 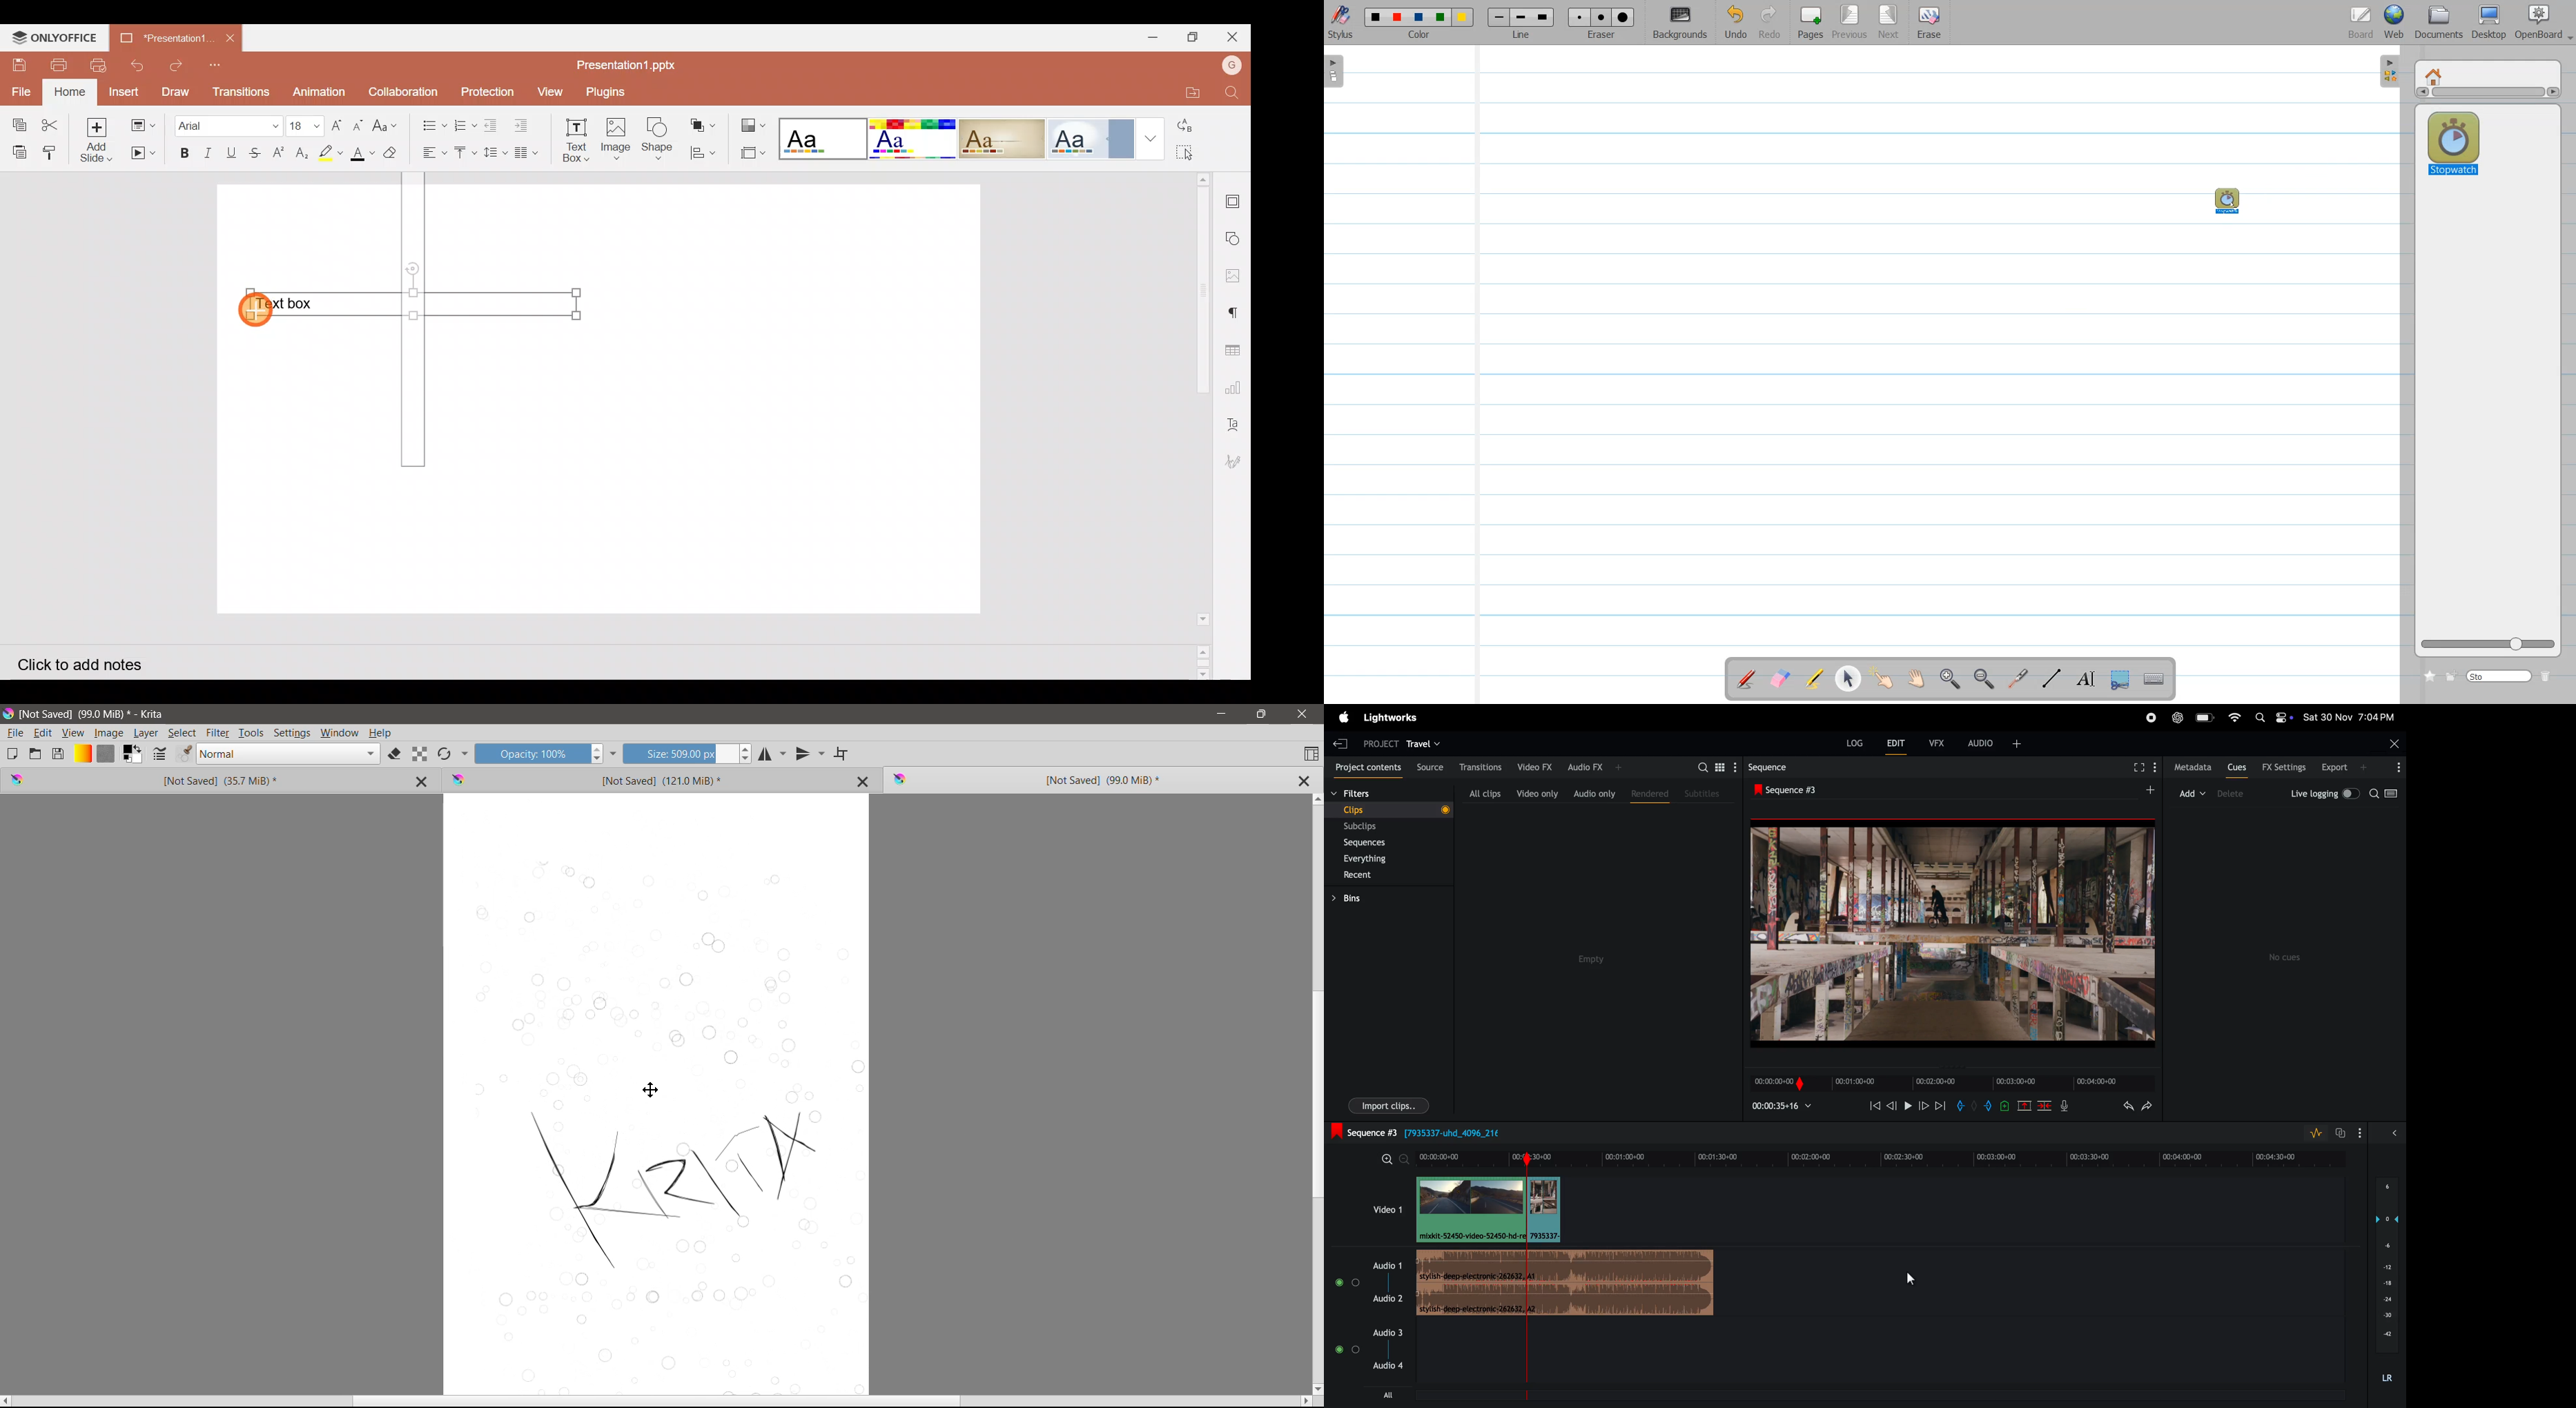 I want to click on Close document, so click(x=229, y=37).